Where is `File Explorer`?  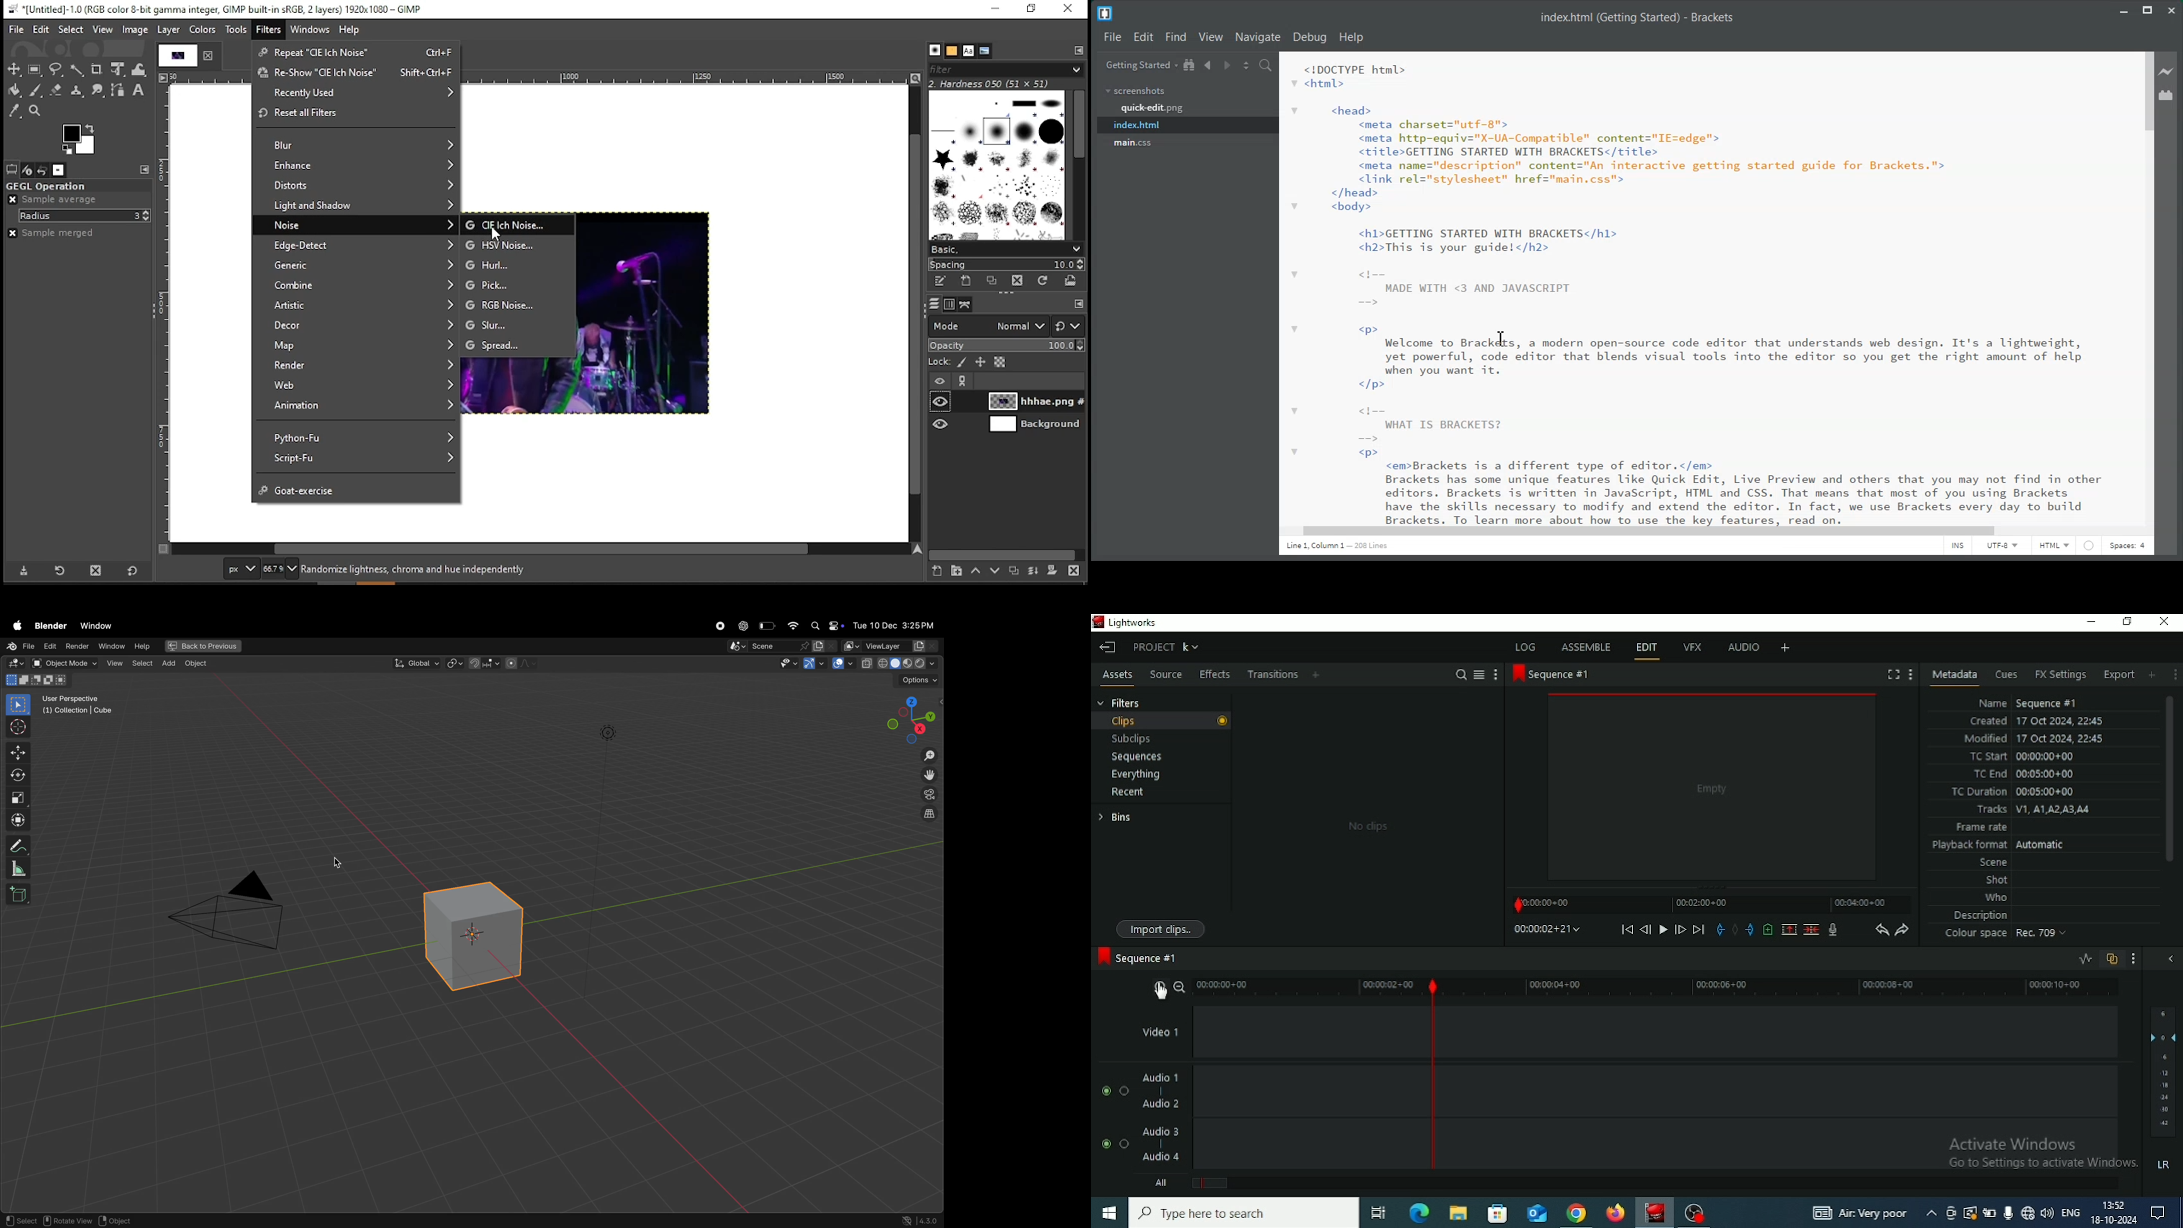 File Explorer is located at coordinates (1458, 1214).